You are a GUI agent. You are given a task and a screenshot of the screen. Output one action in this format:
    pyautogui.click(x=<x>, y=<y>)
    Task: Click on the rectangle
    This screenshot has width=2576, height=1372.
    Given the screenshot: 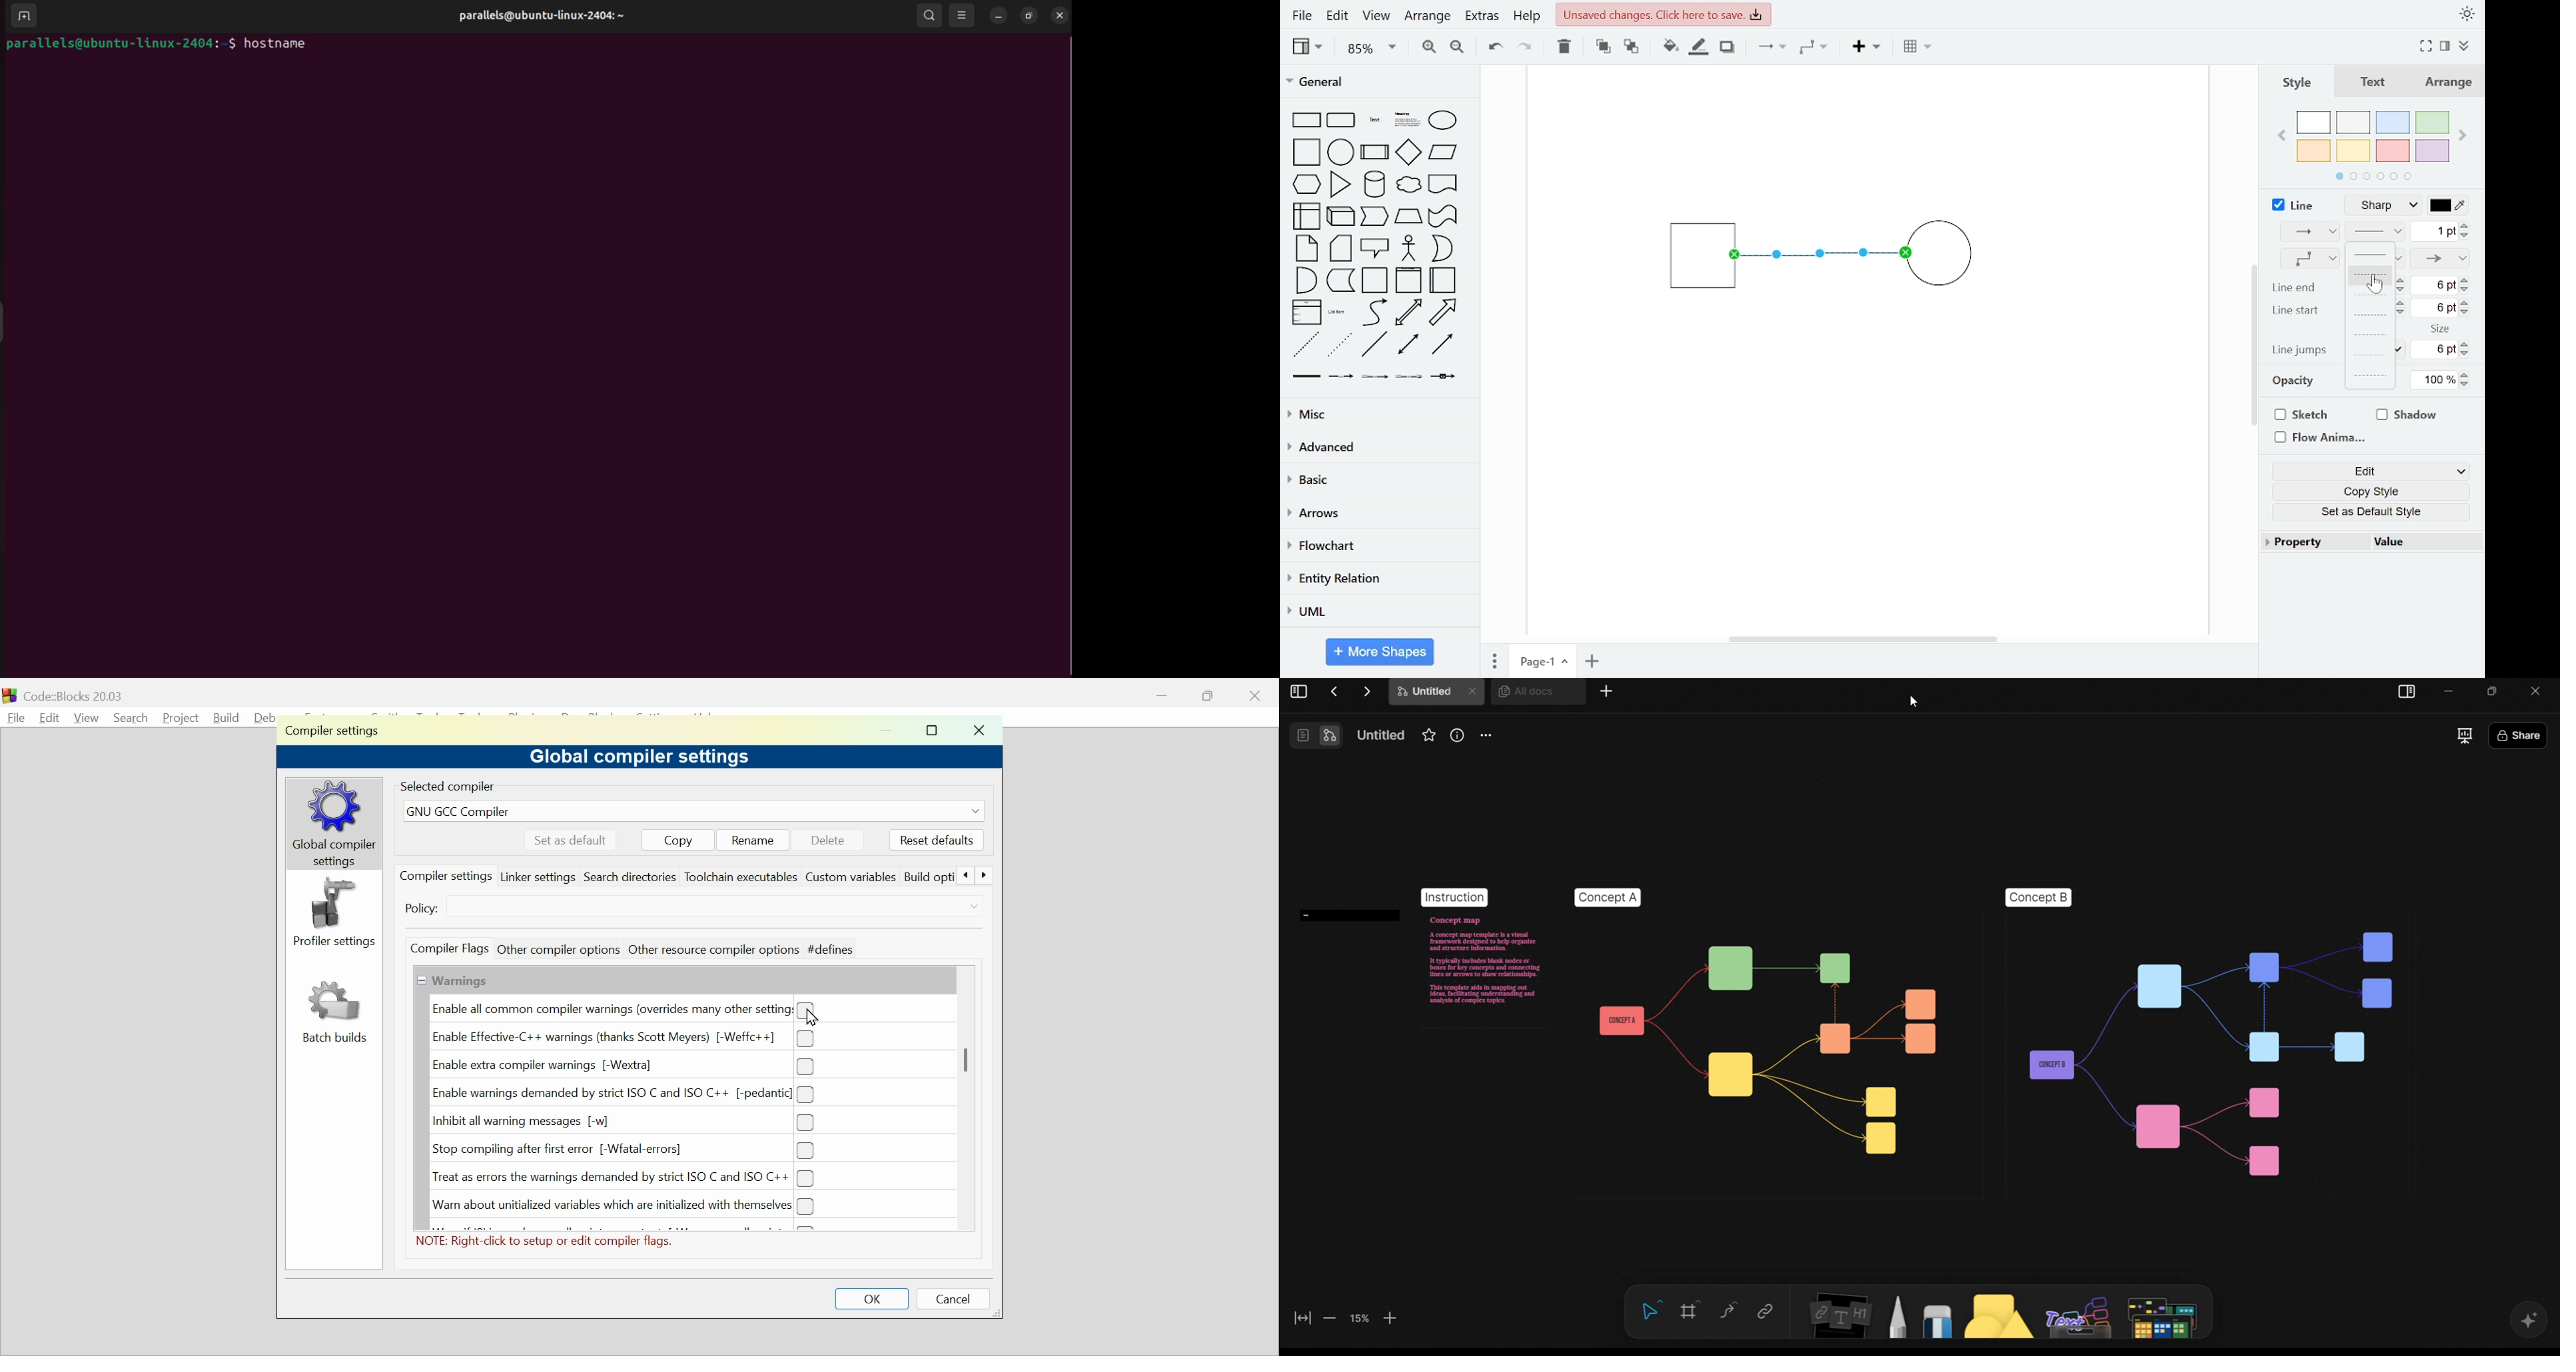 What is the action you would take?
    pyautogui.click(x=1306, y=121)
    